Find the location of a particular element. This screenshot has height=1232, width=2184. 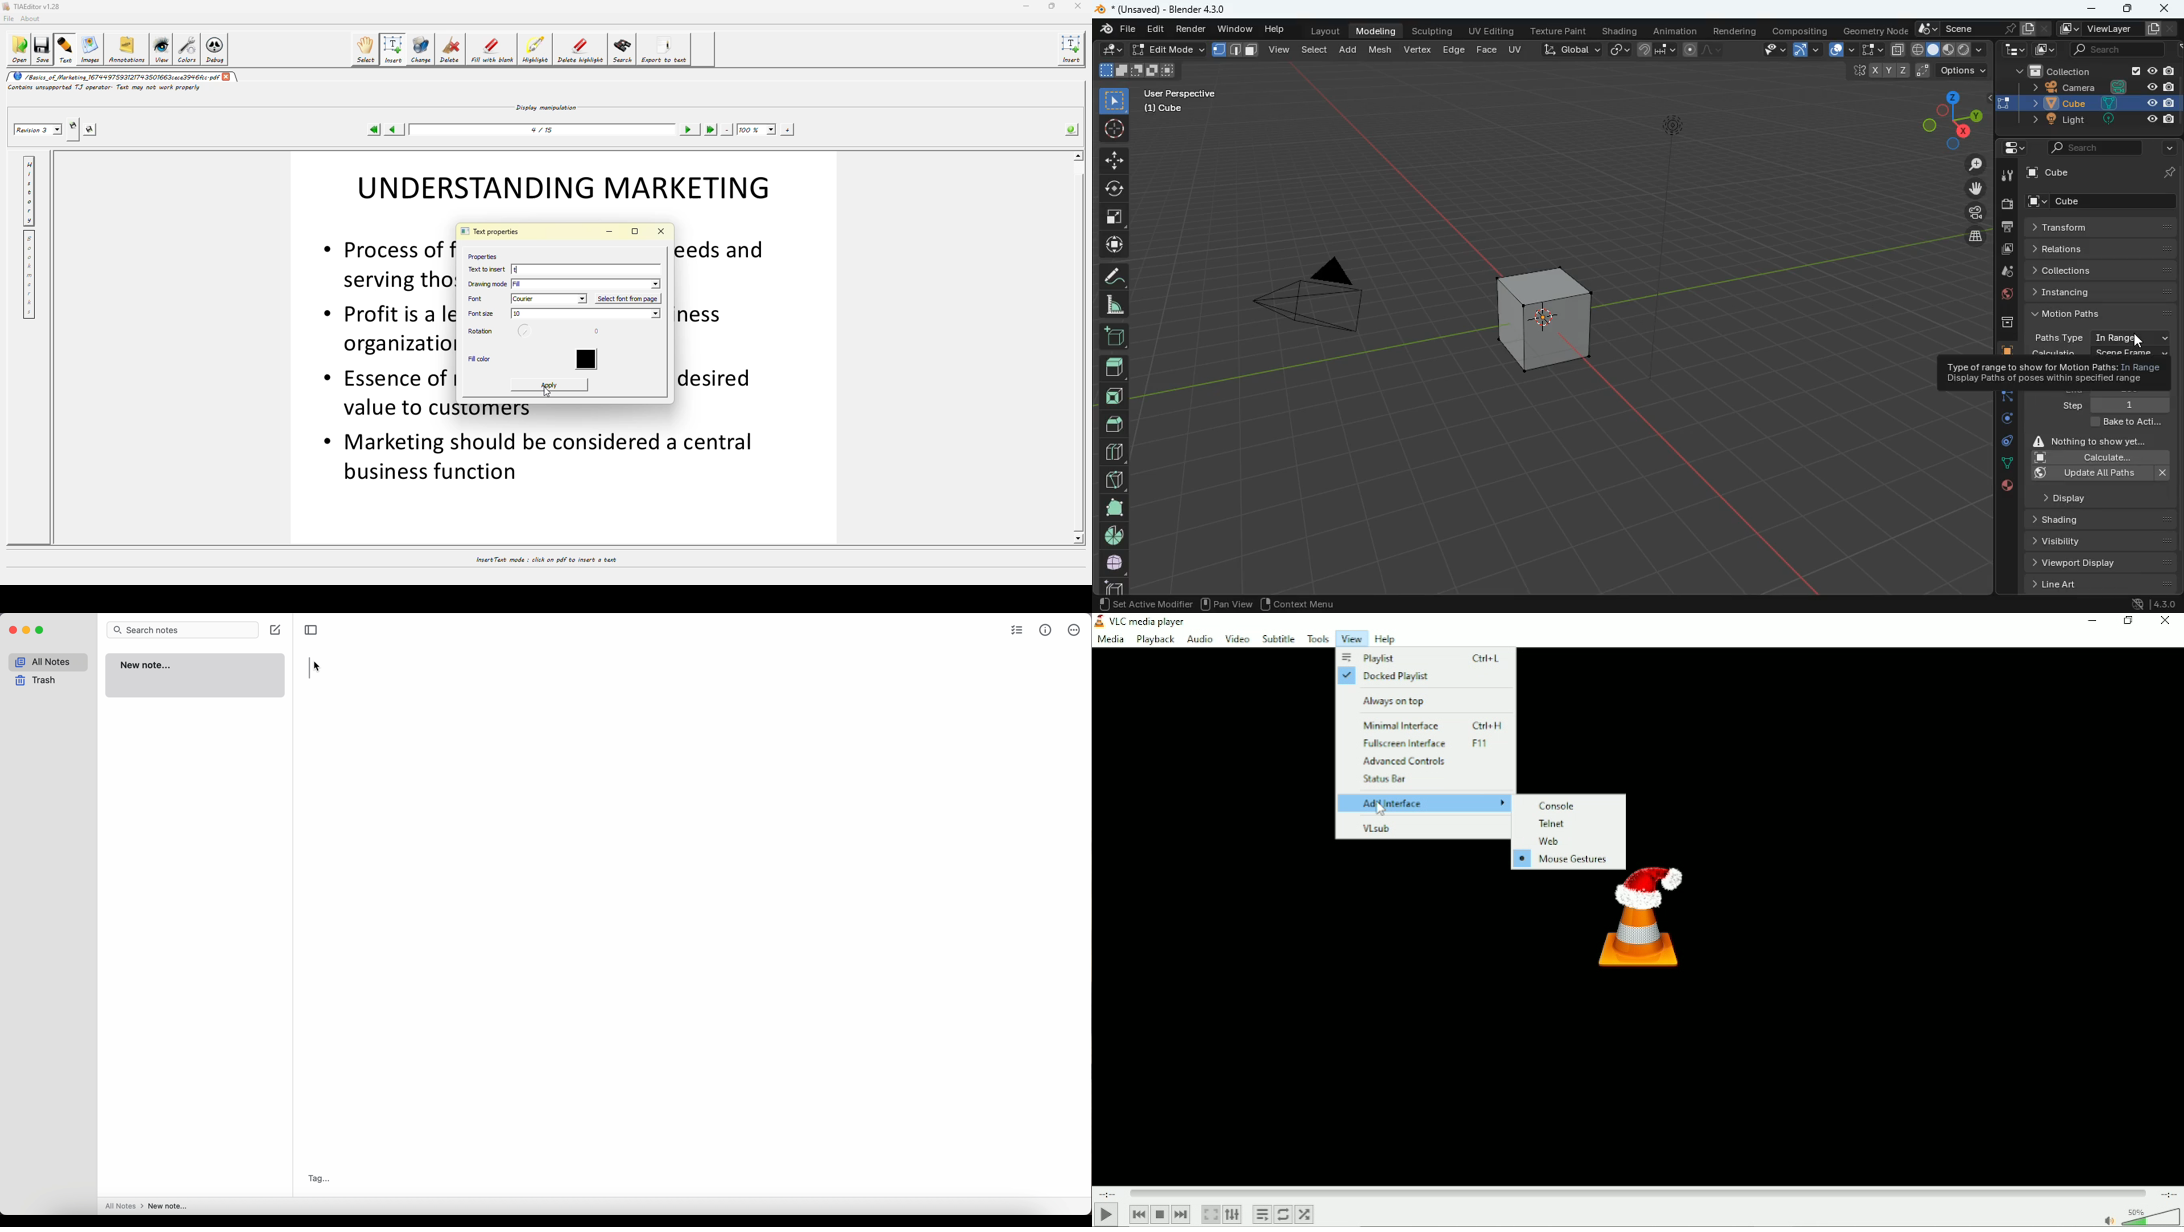

layout is located at coordinates (1322, 32).